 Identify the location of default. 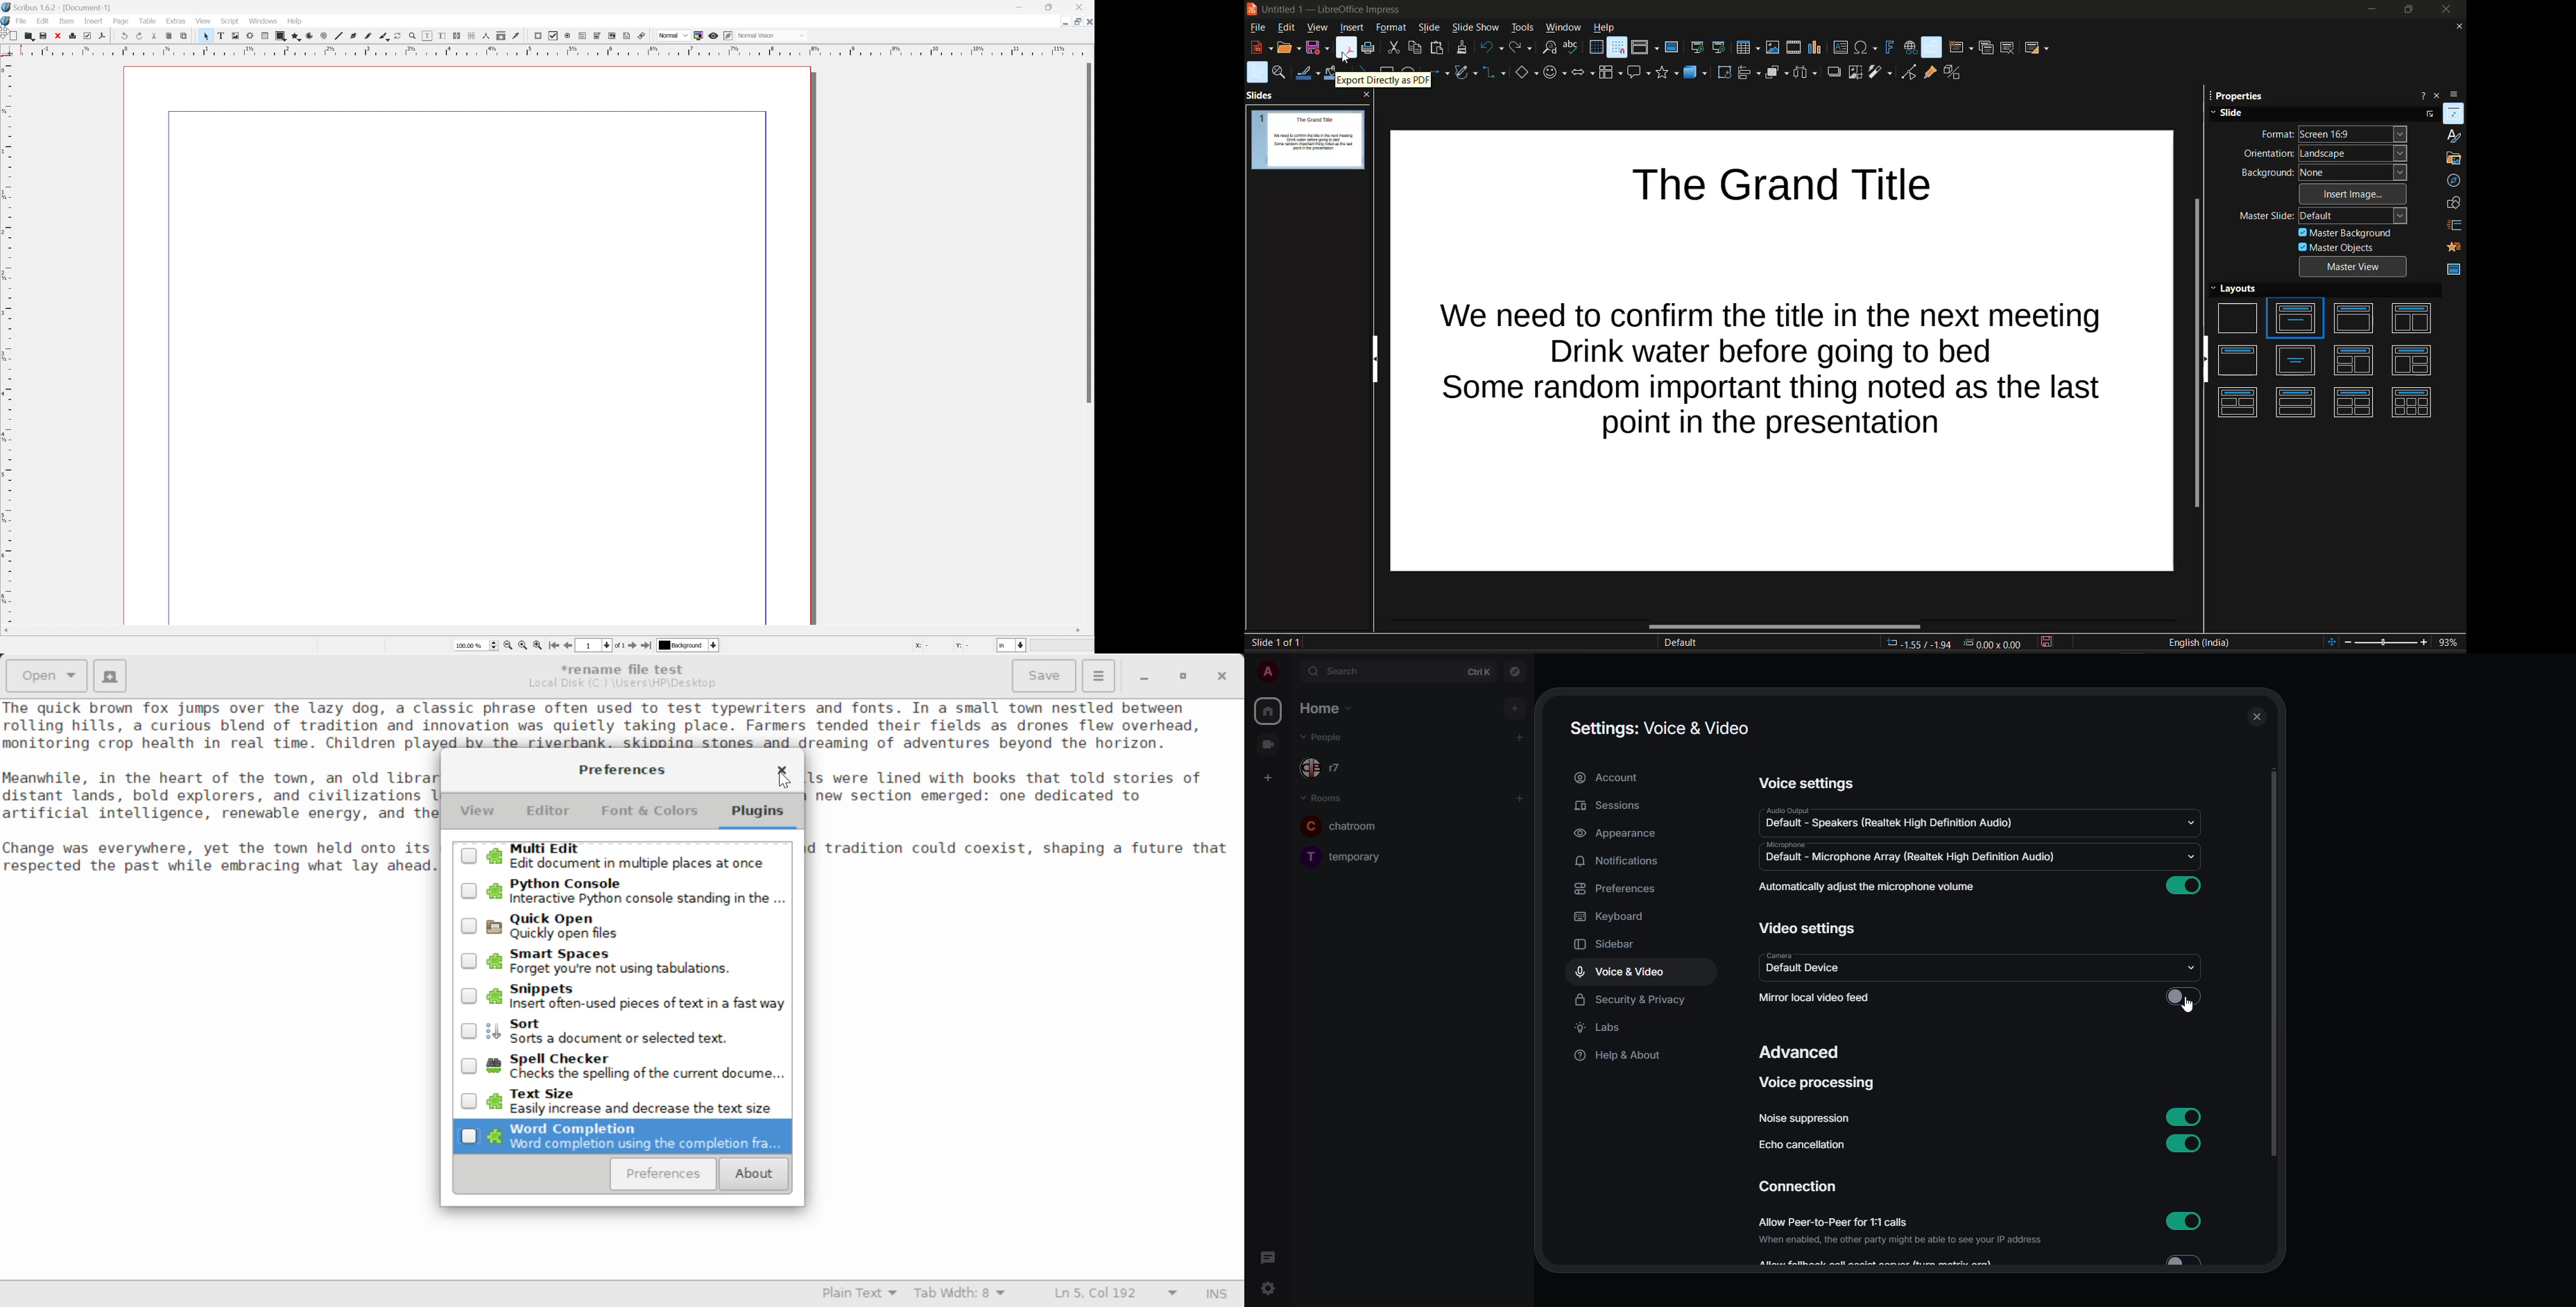
(1911, 861).